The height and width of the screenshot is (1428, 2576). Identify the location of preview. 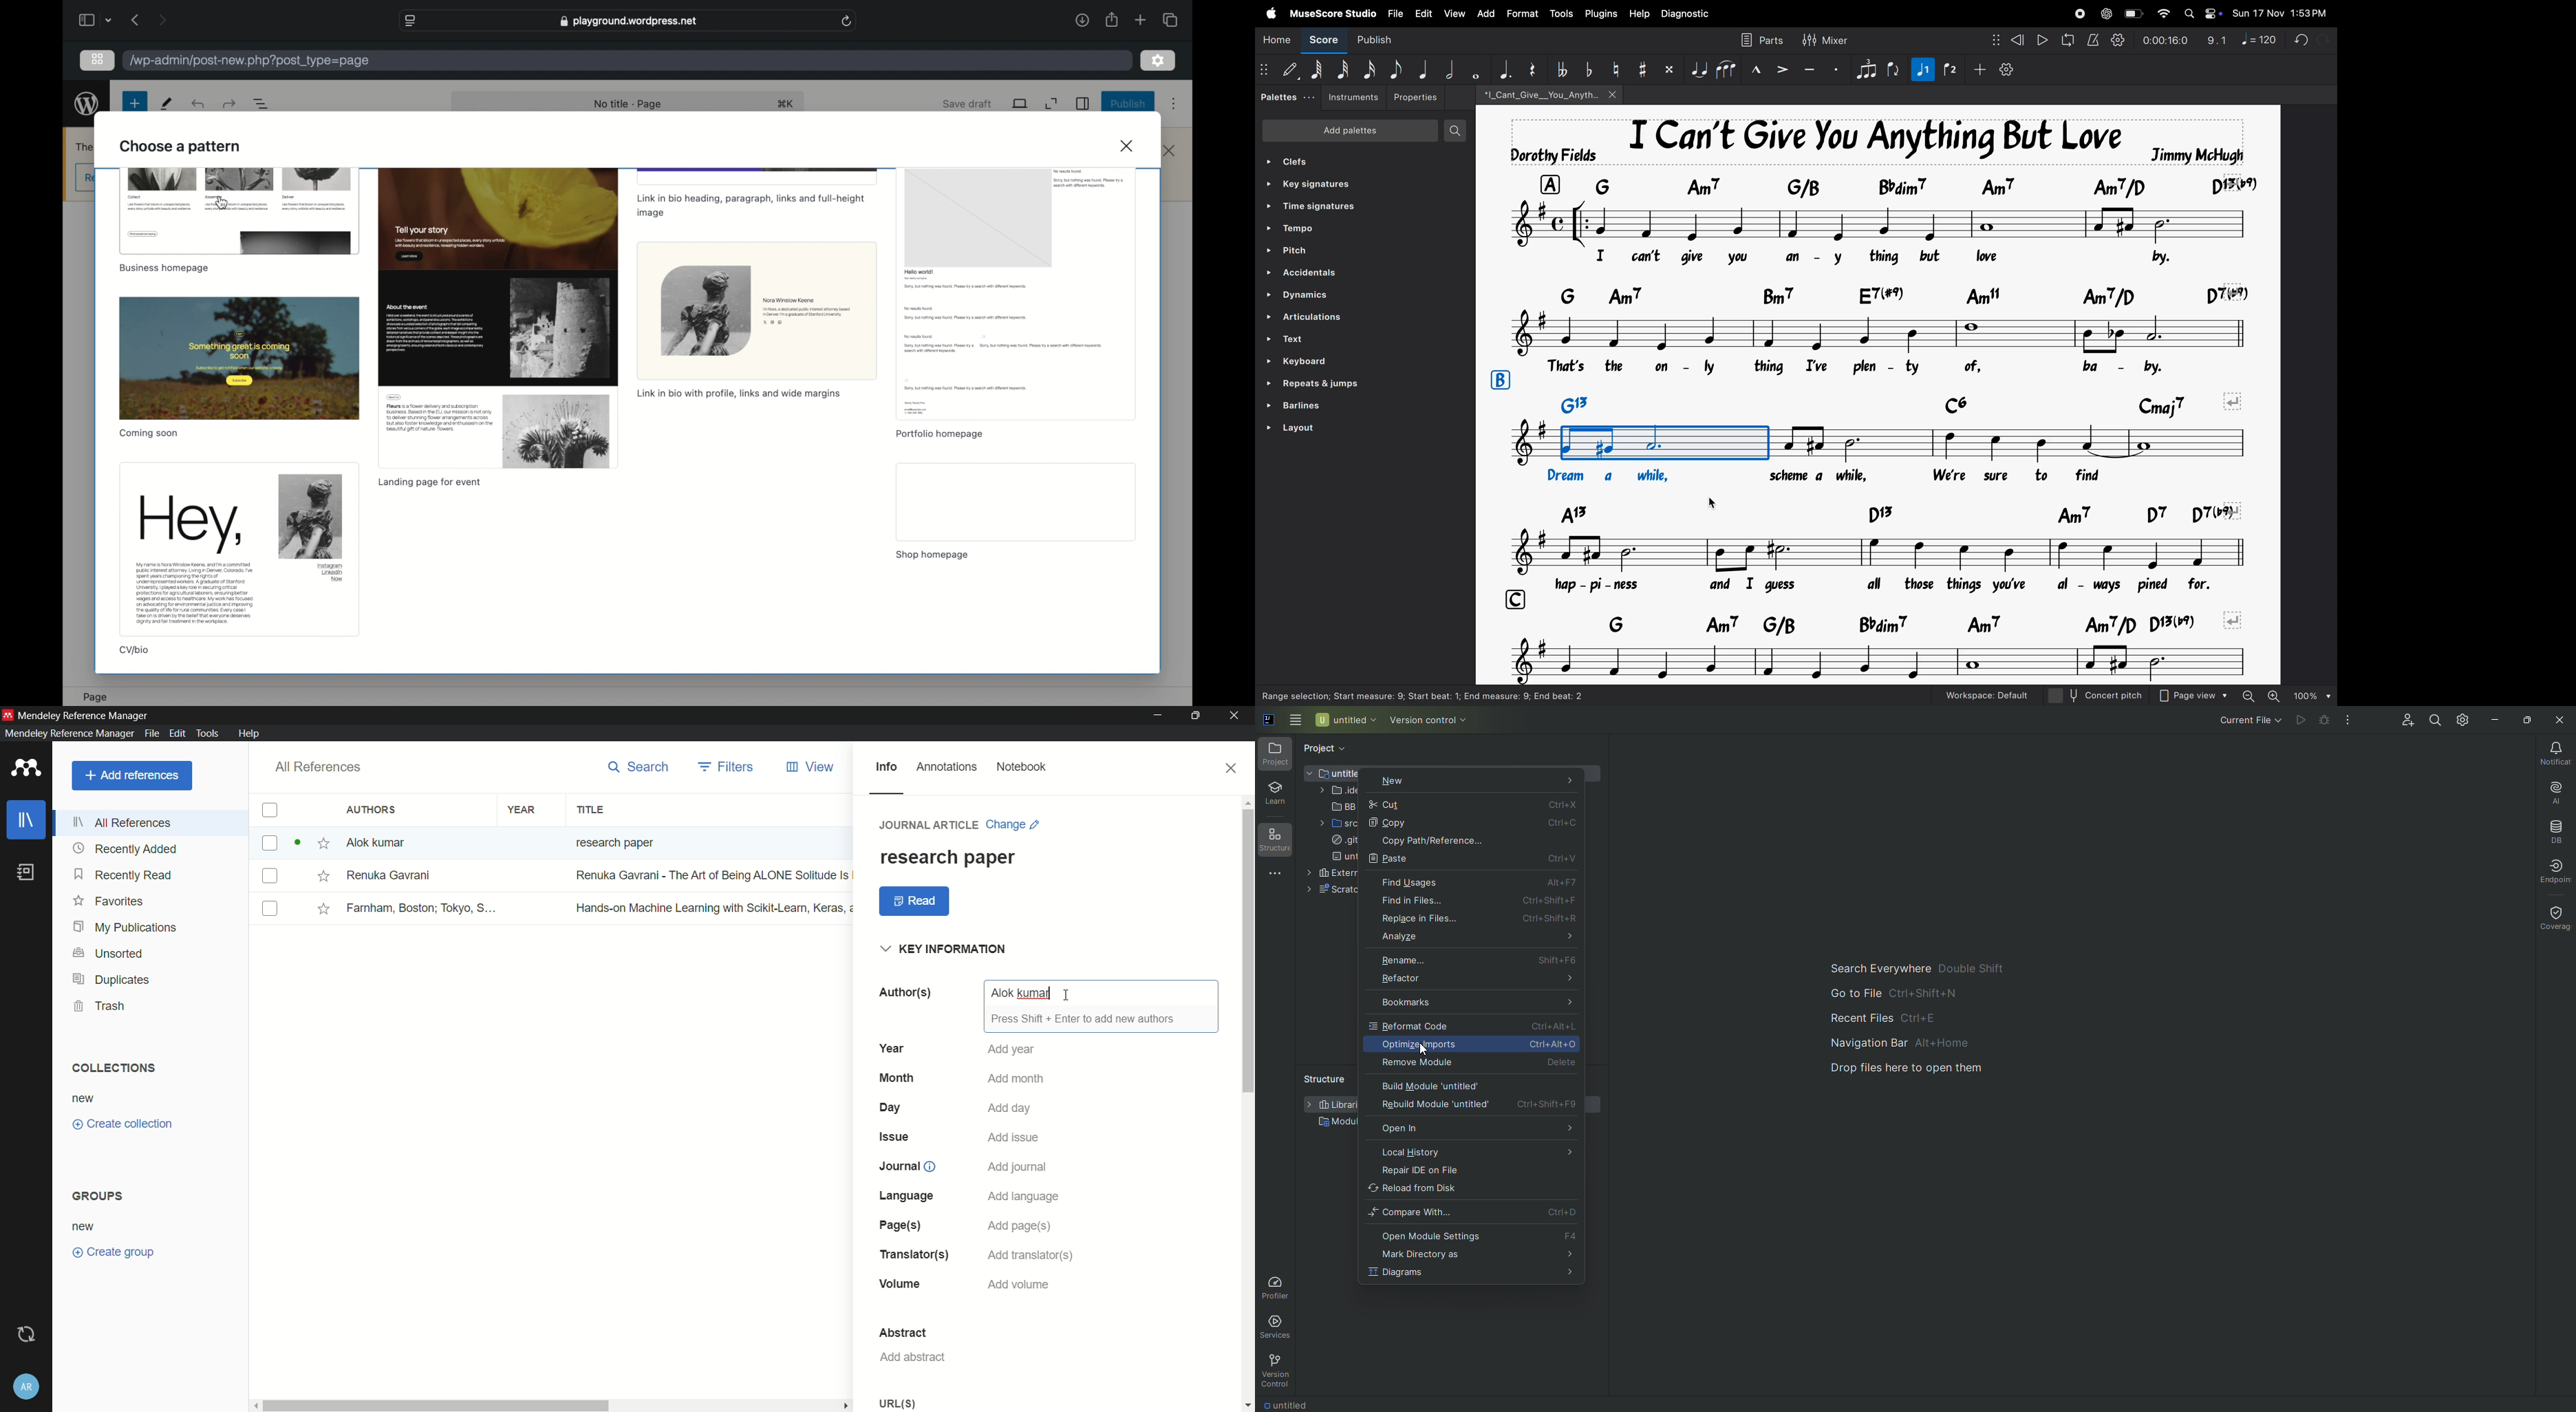
(1015, 501).